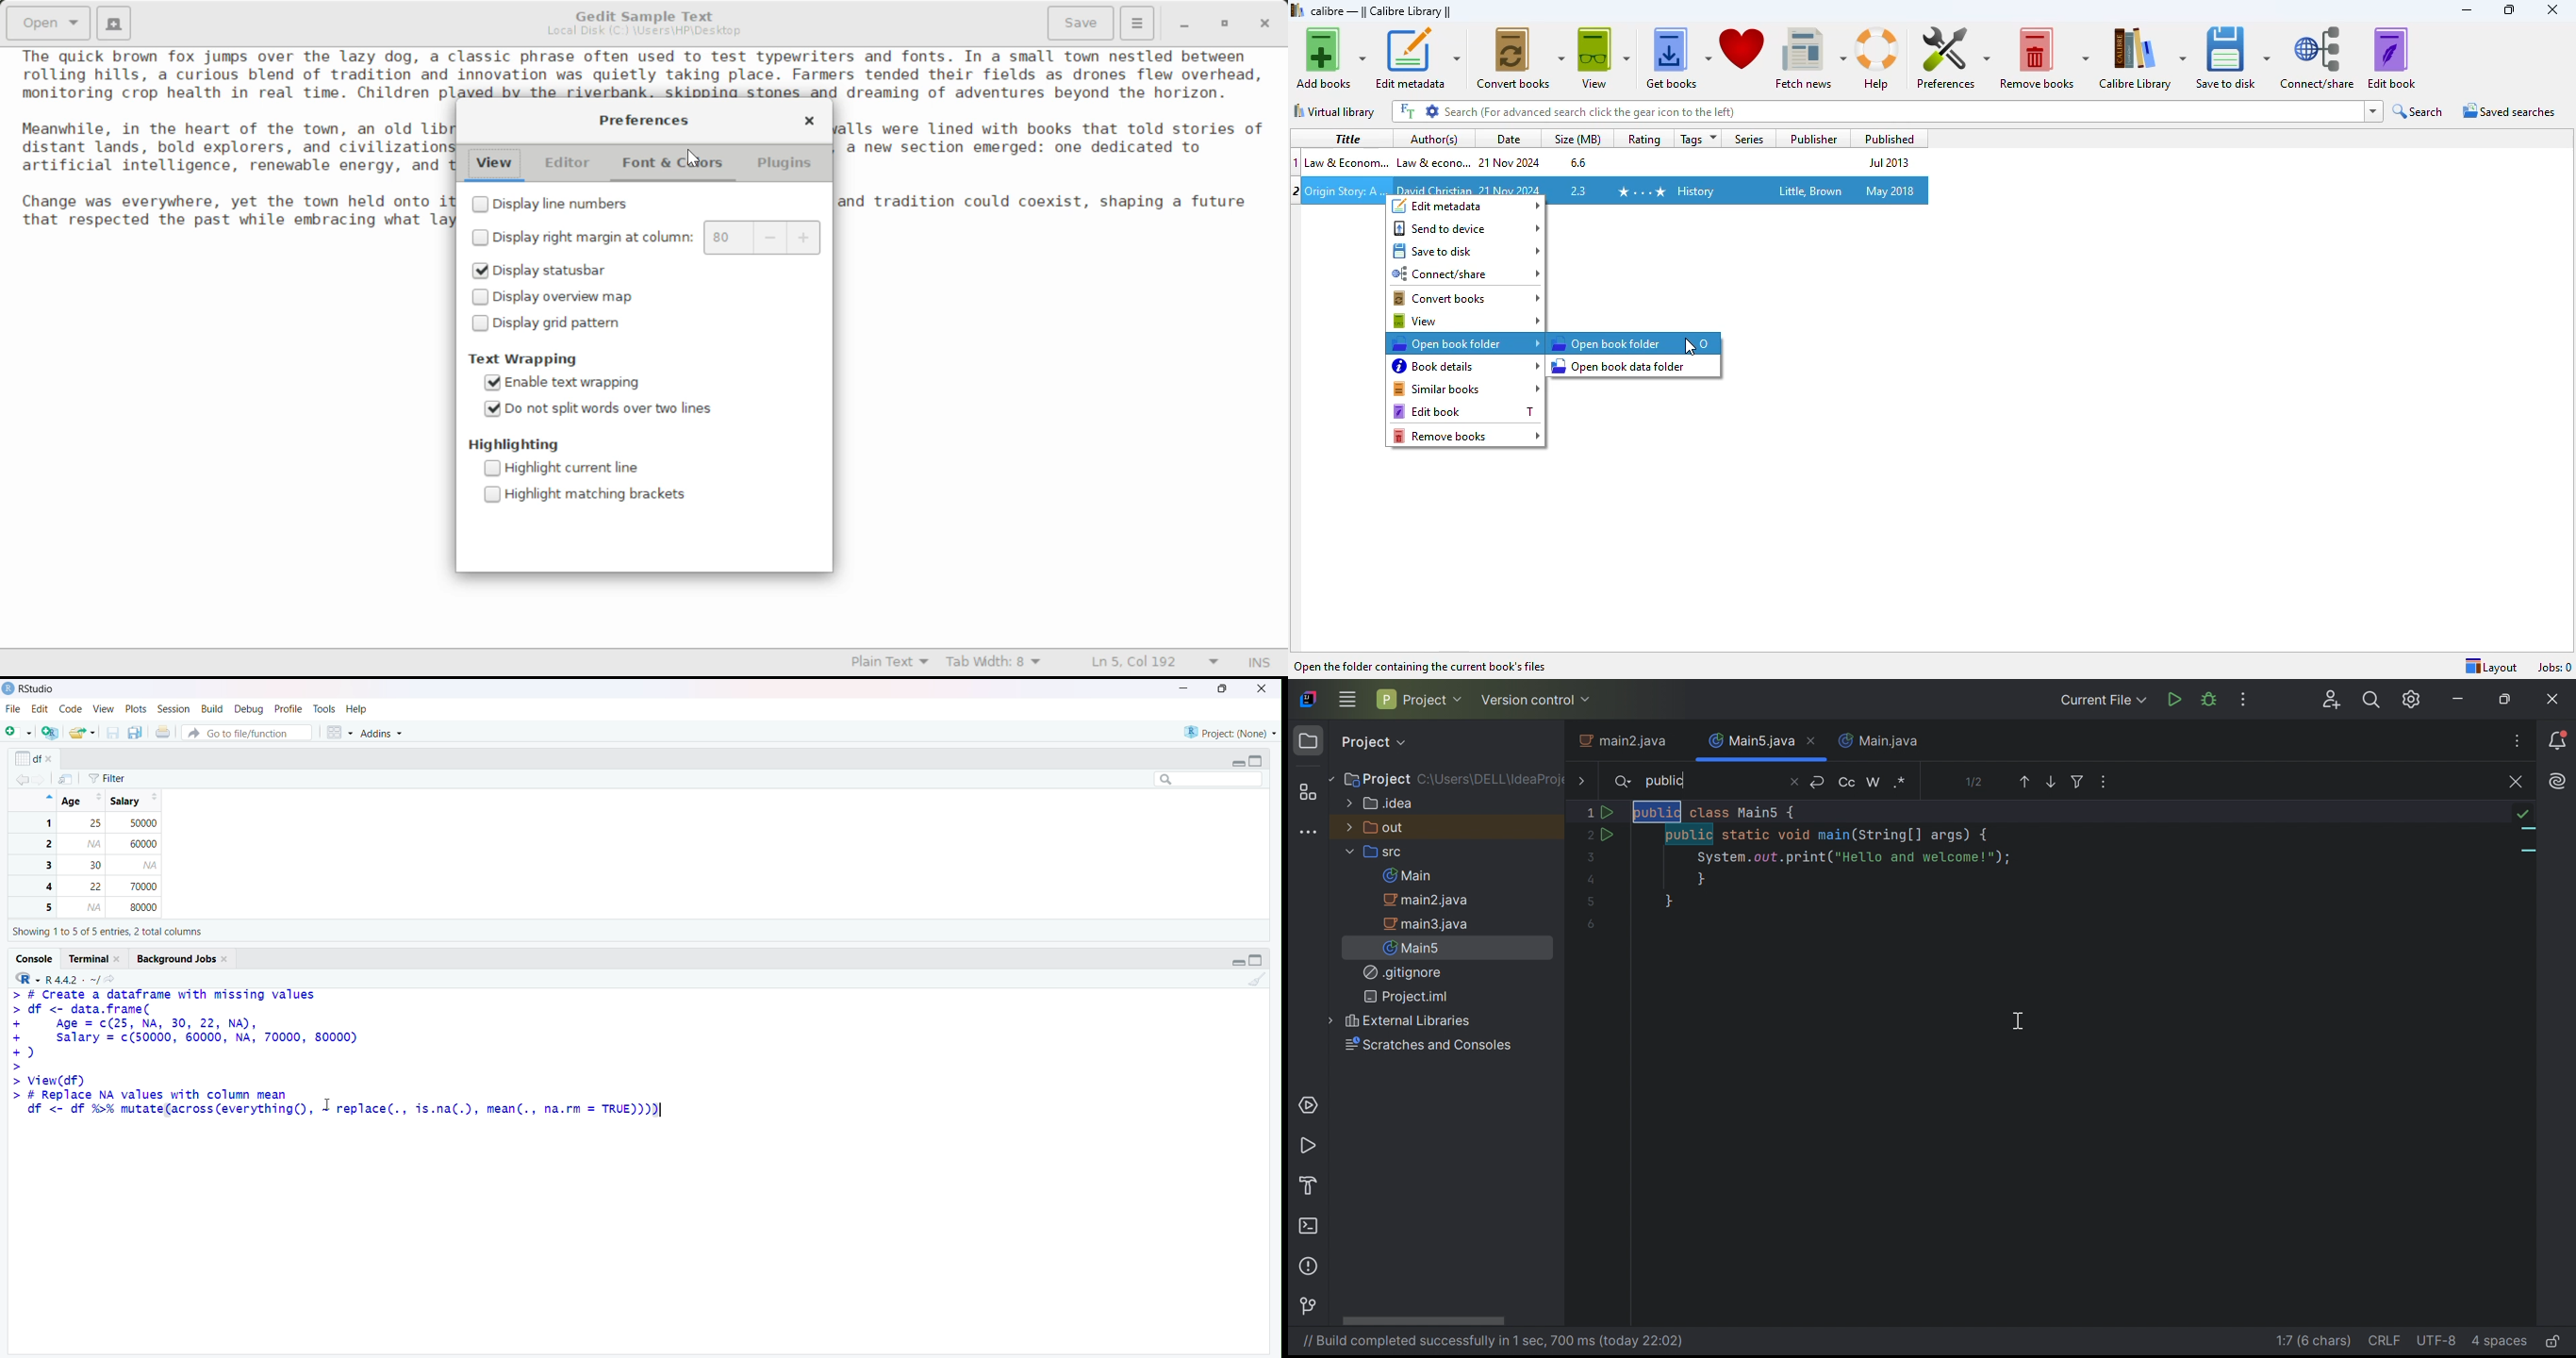 The height and width of the screenshot is (1372, 2576). What do you see at coordinates (692, 157) in the screenshot?
I see `Cursor Position` at bounding box center [692, 157].